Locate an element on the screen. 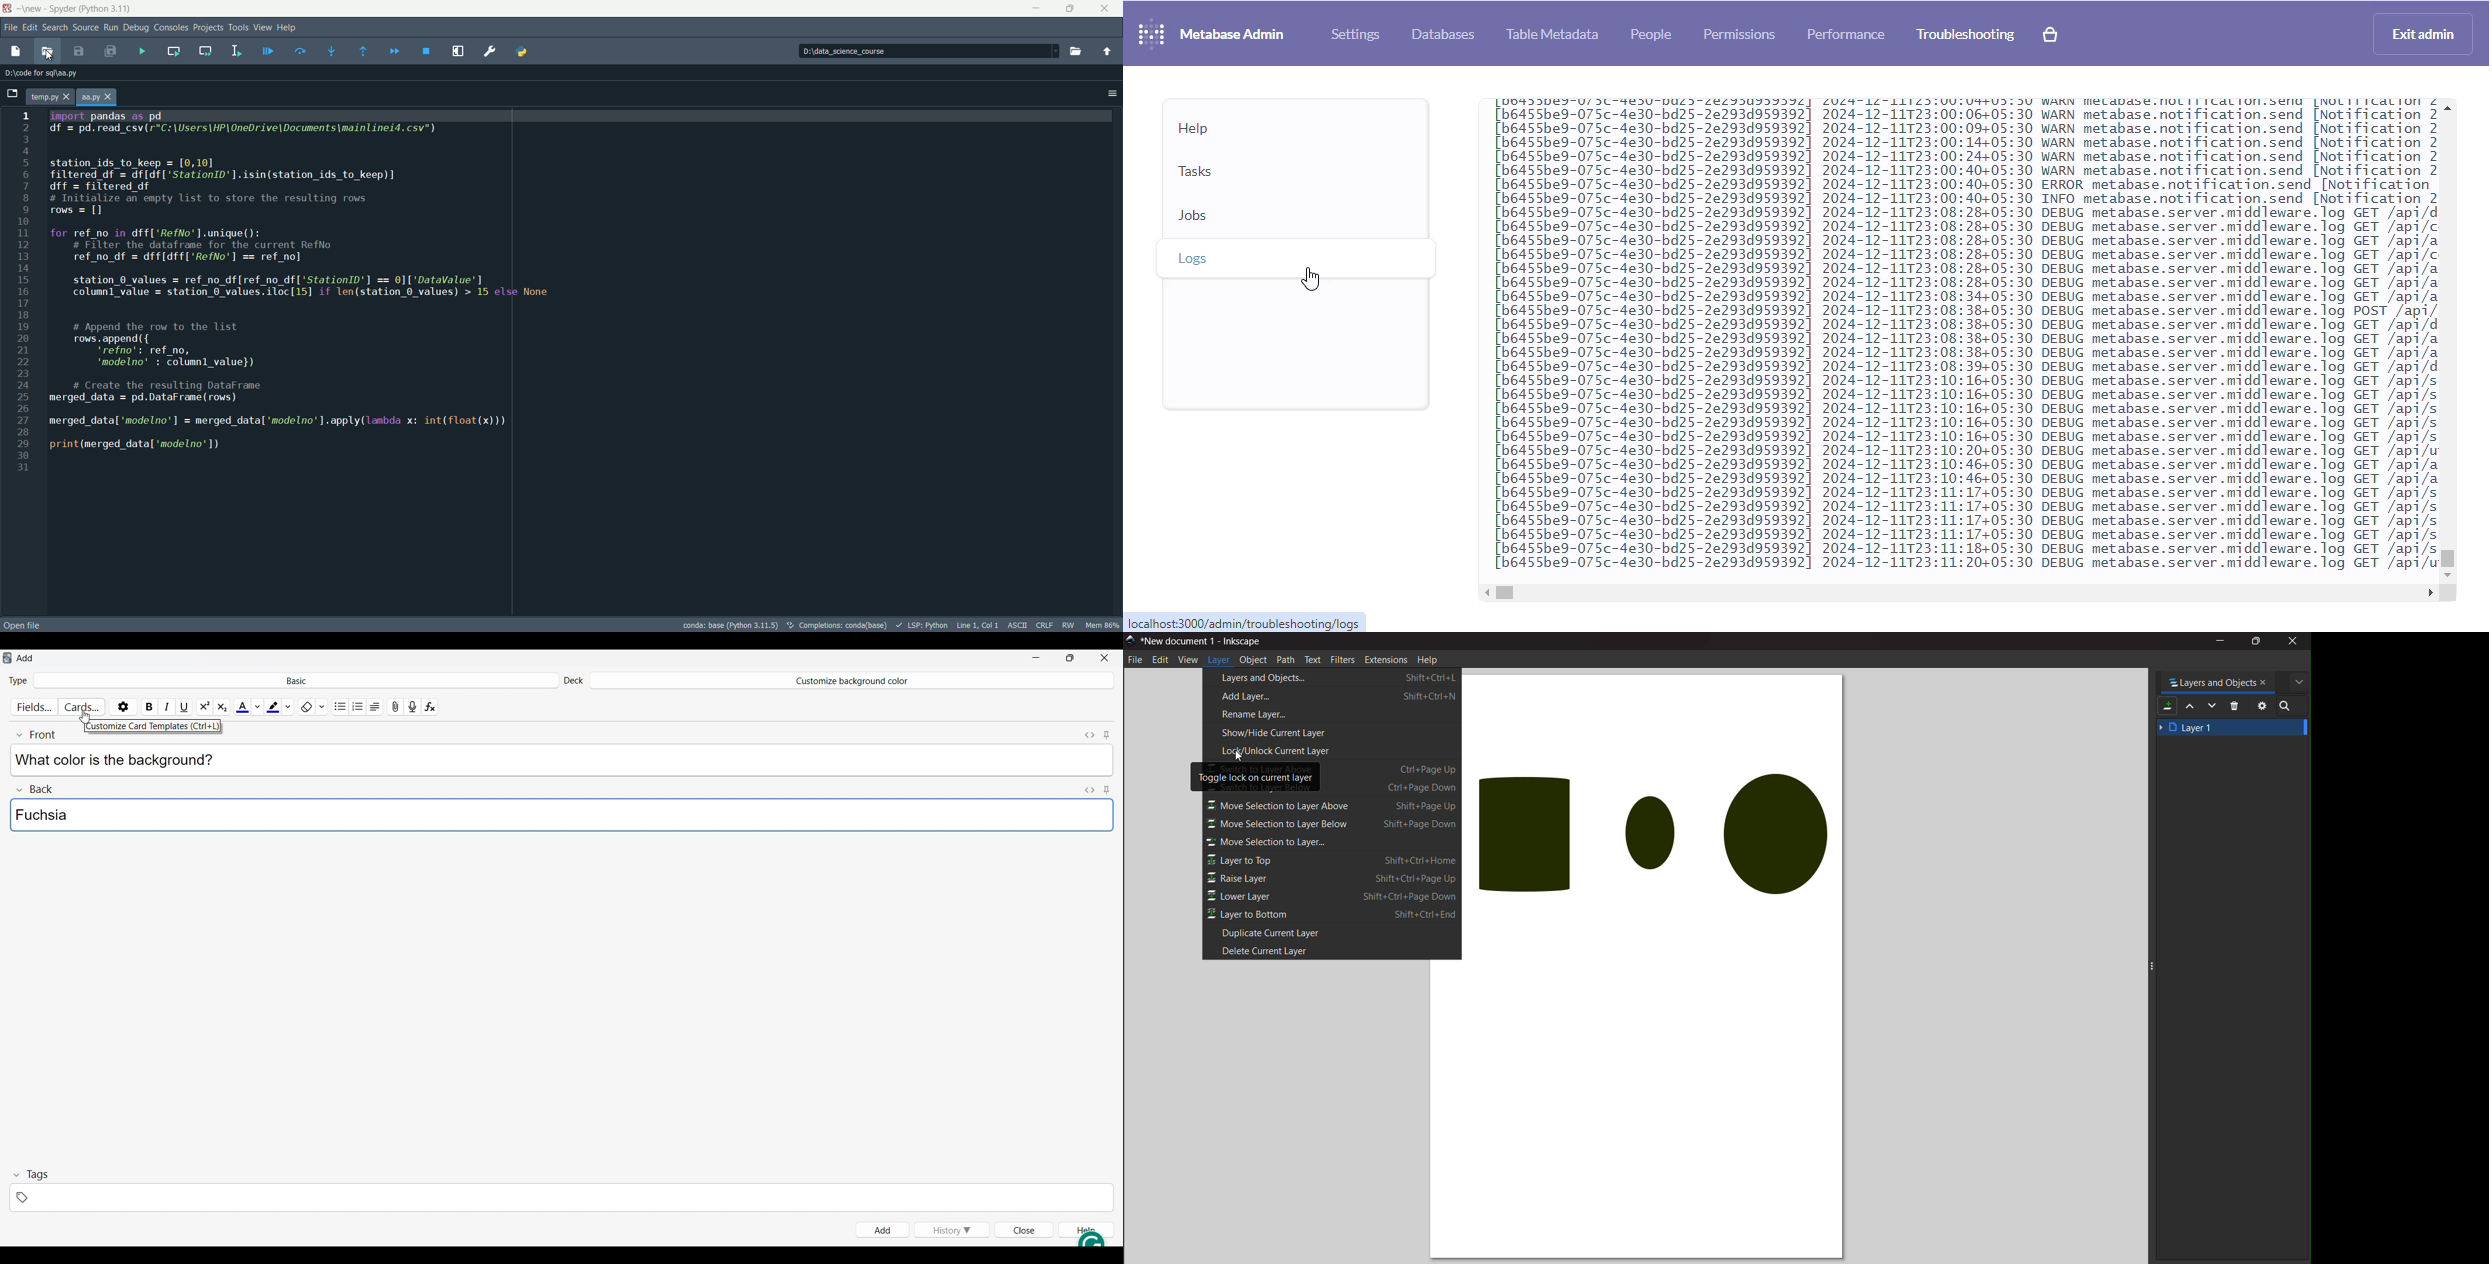 This screenshot has width=2492, height=1288. layer 1 is located at coordinates (2232, 727).